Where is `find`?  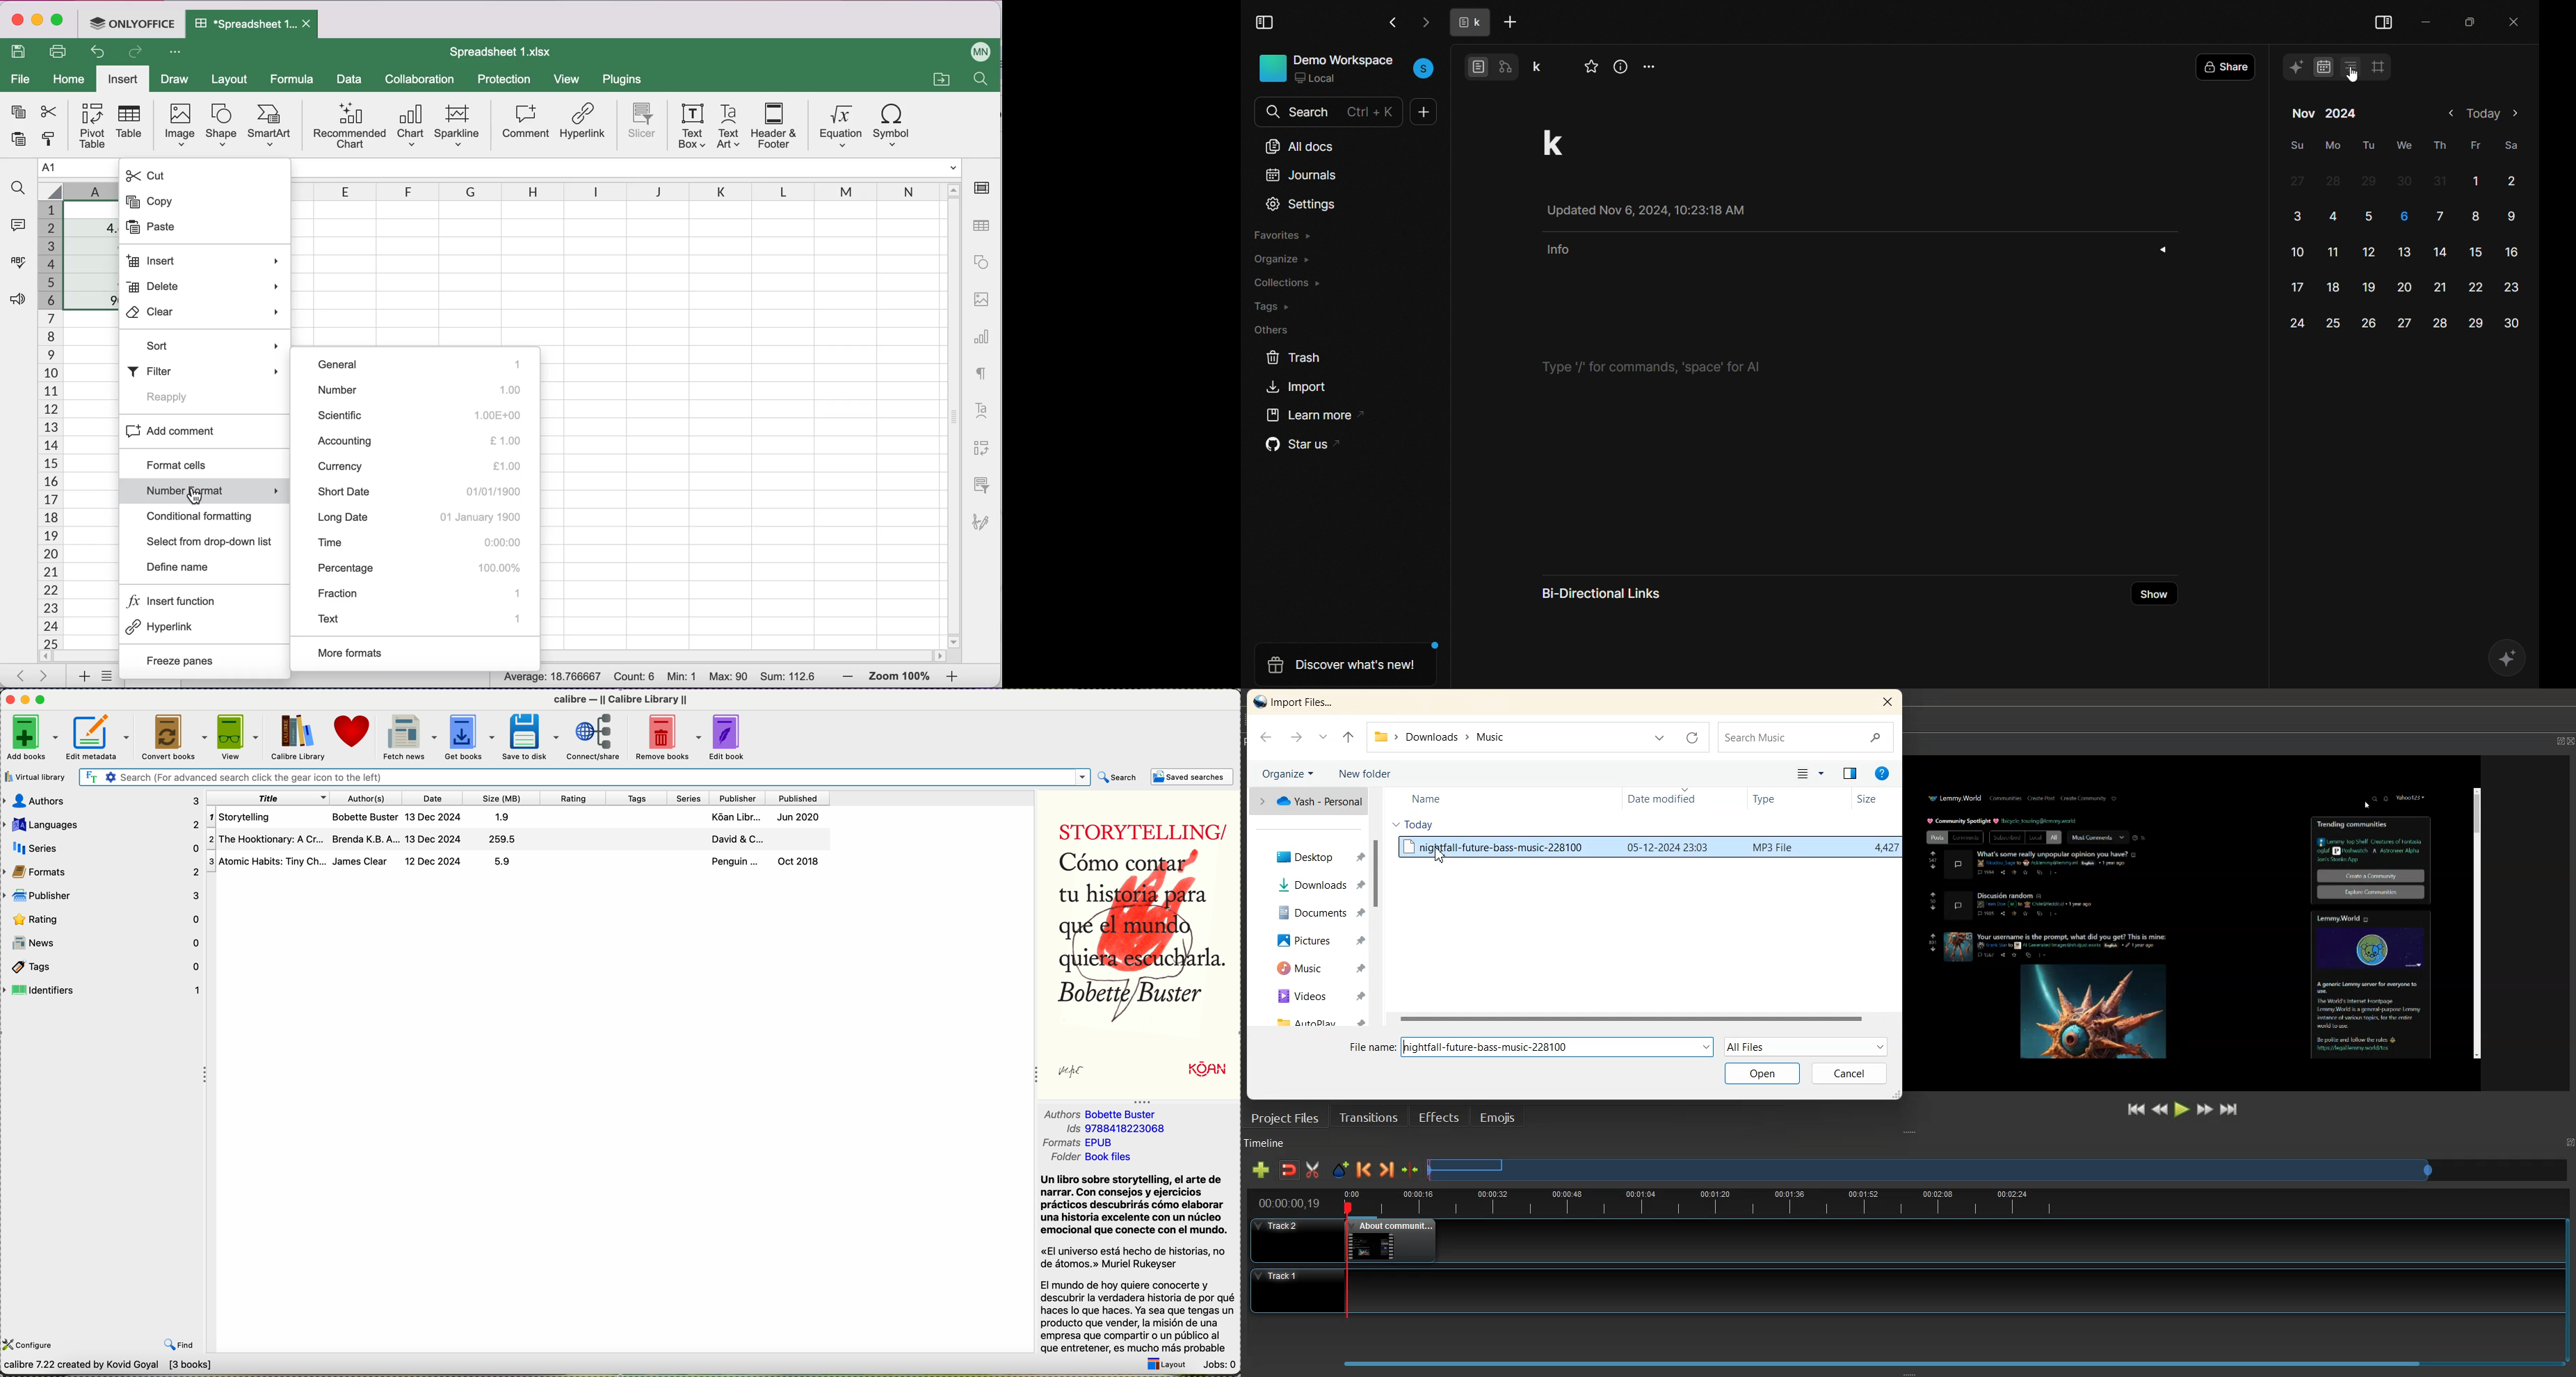 find is located at coordinates (179, 1345).